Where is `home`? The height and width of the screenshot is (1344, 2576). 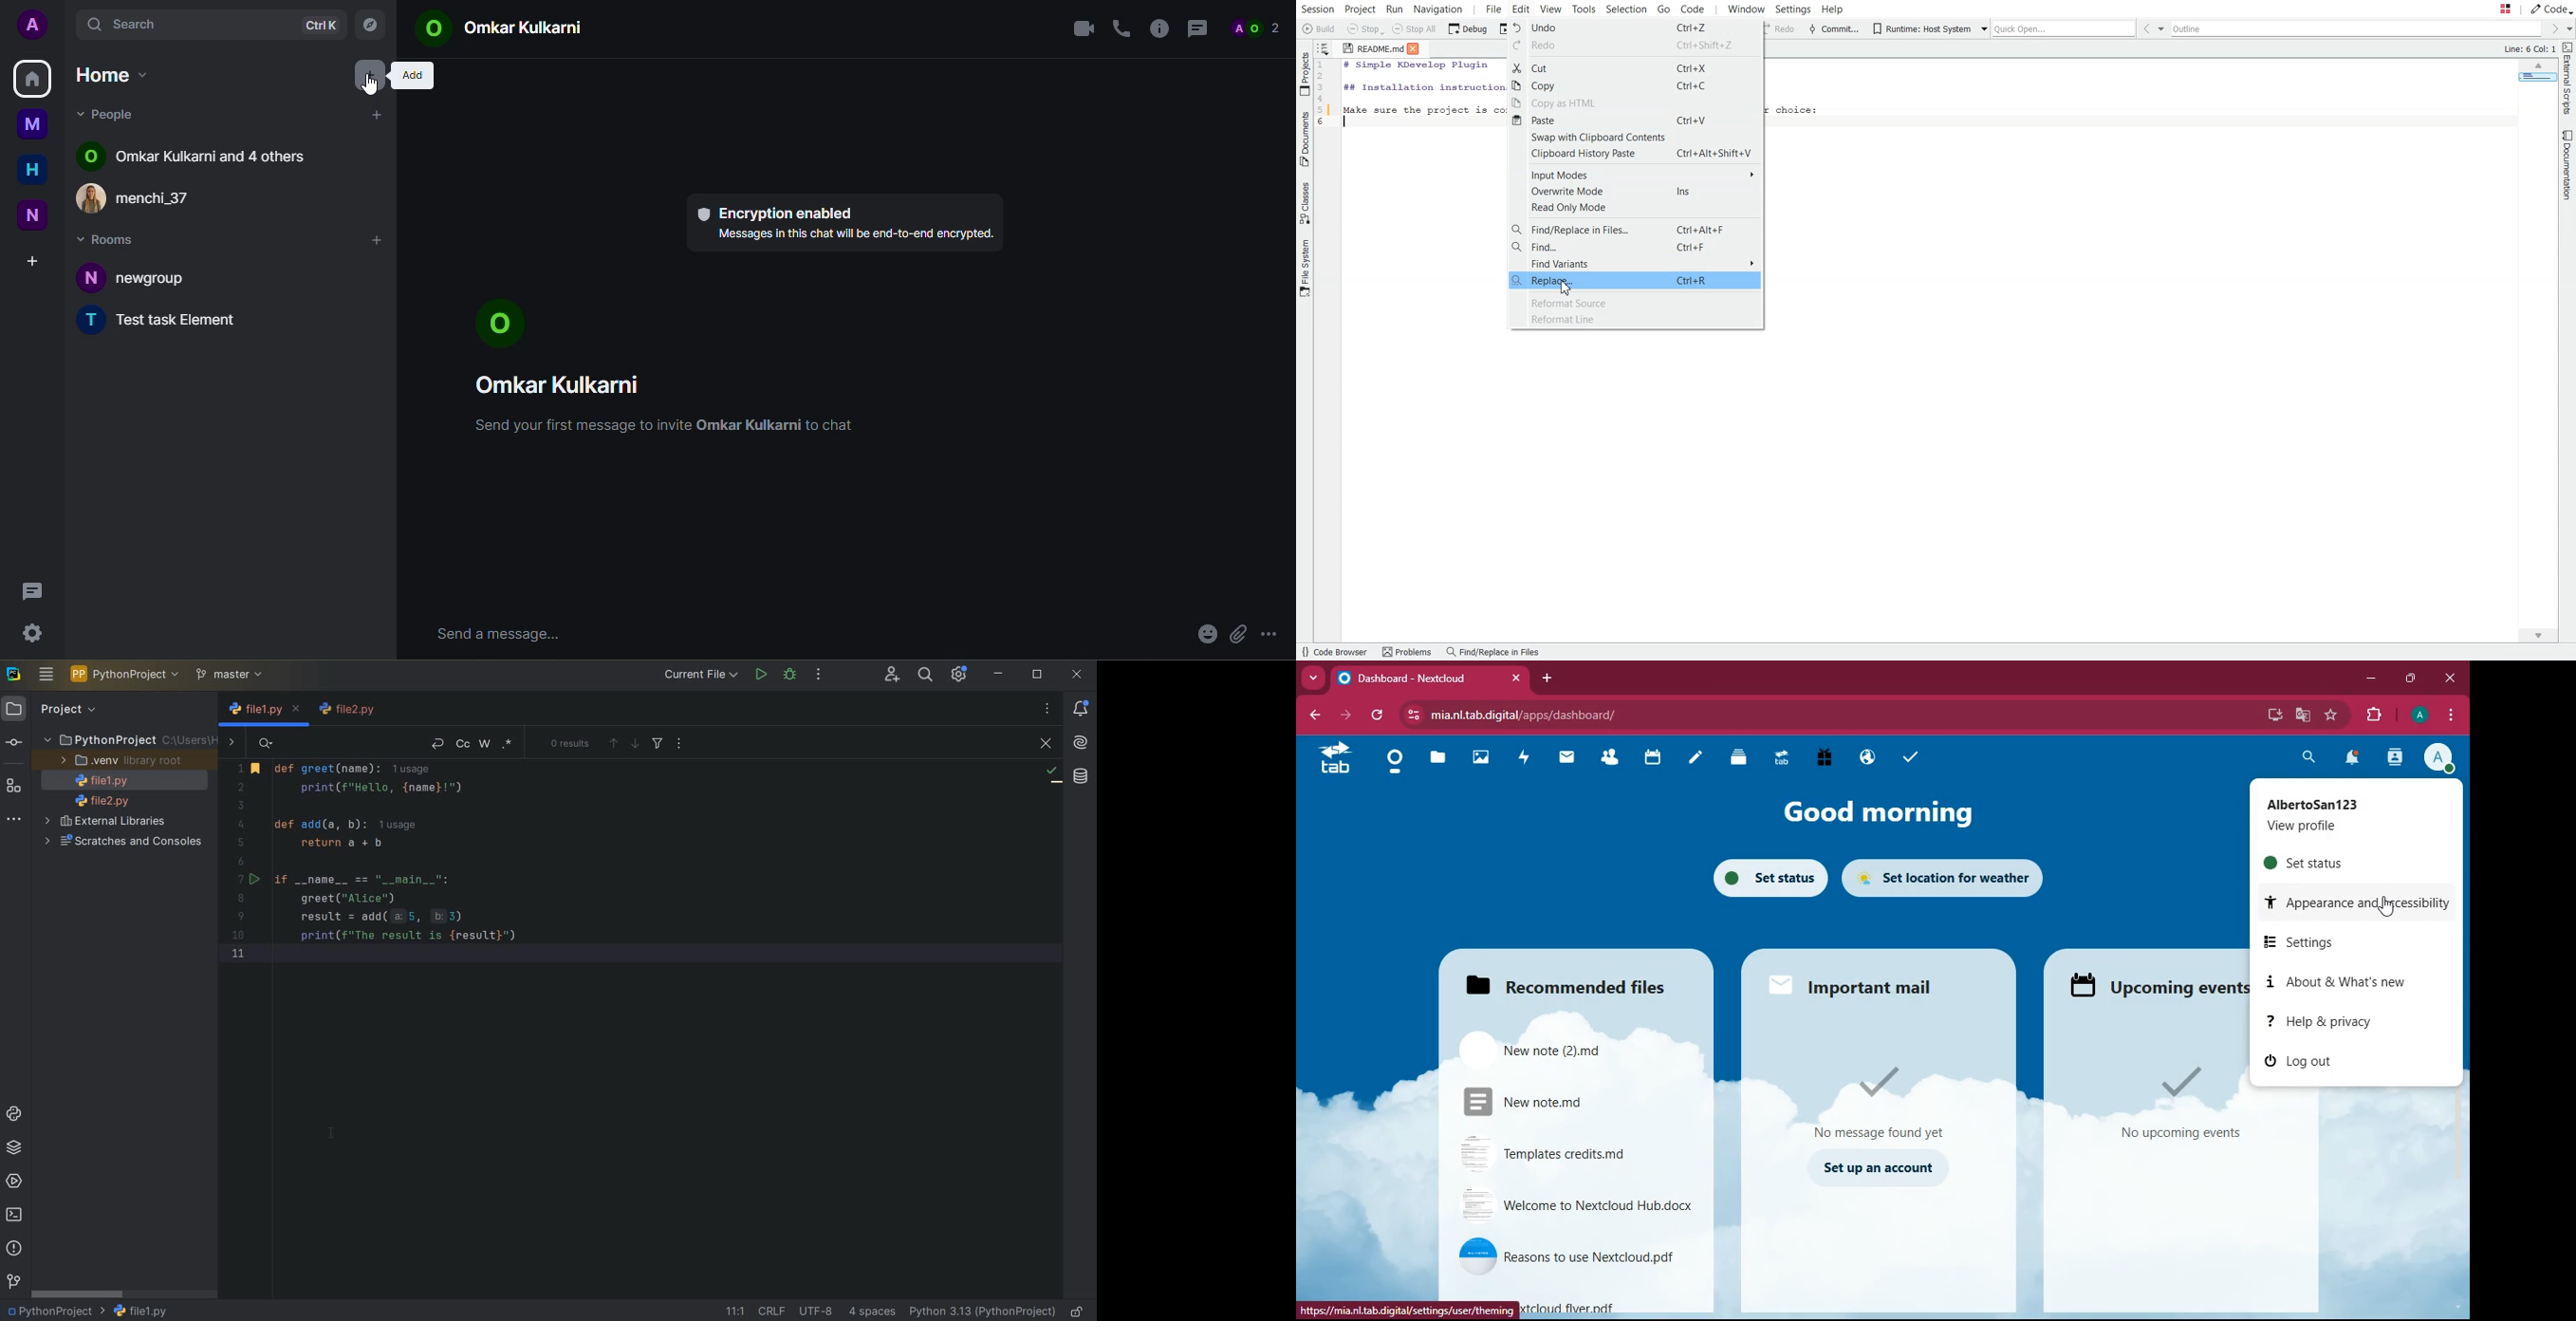
home is located at coordinates (32, 77).